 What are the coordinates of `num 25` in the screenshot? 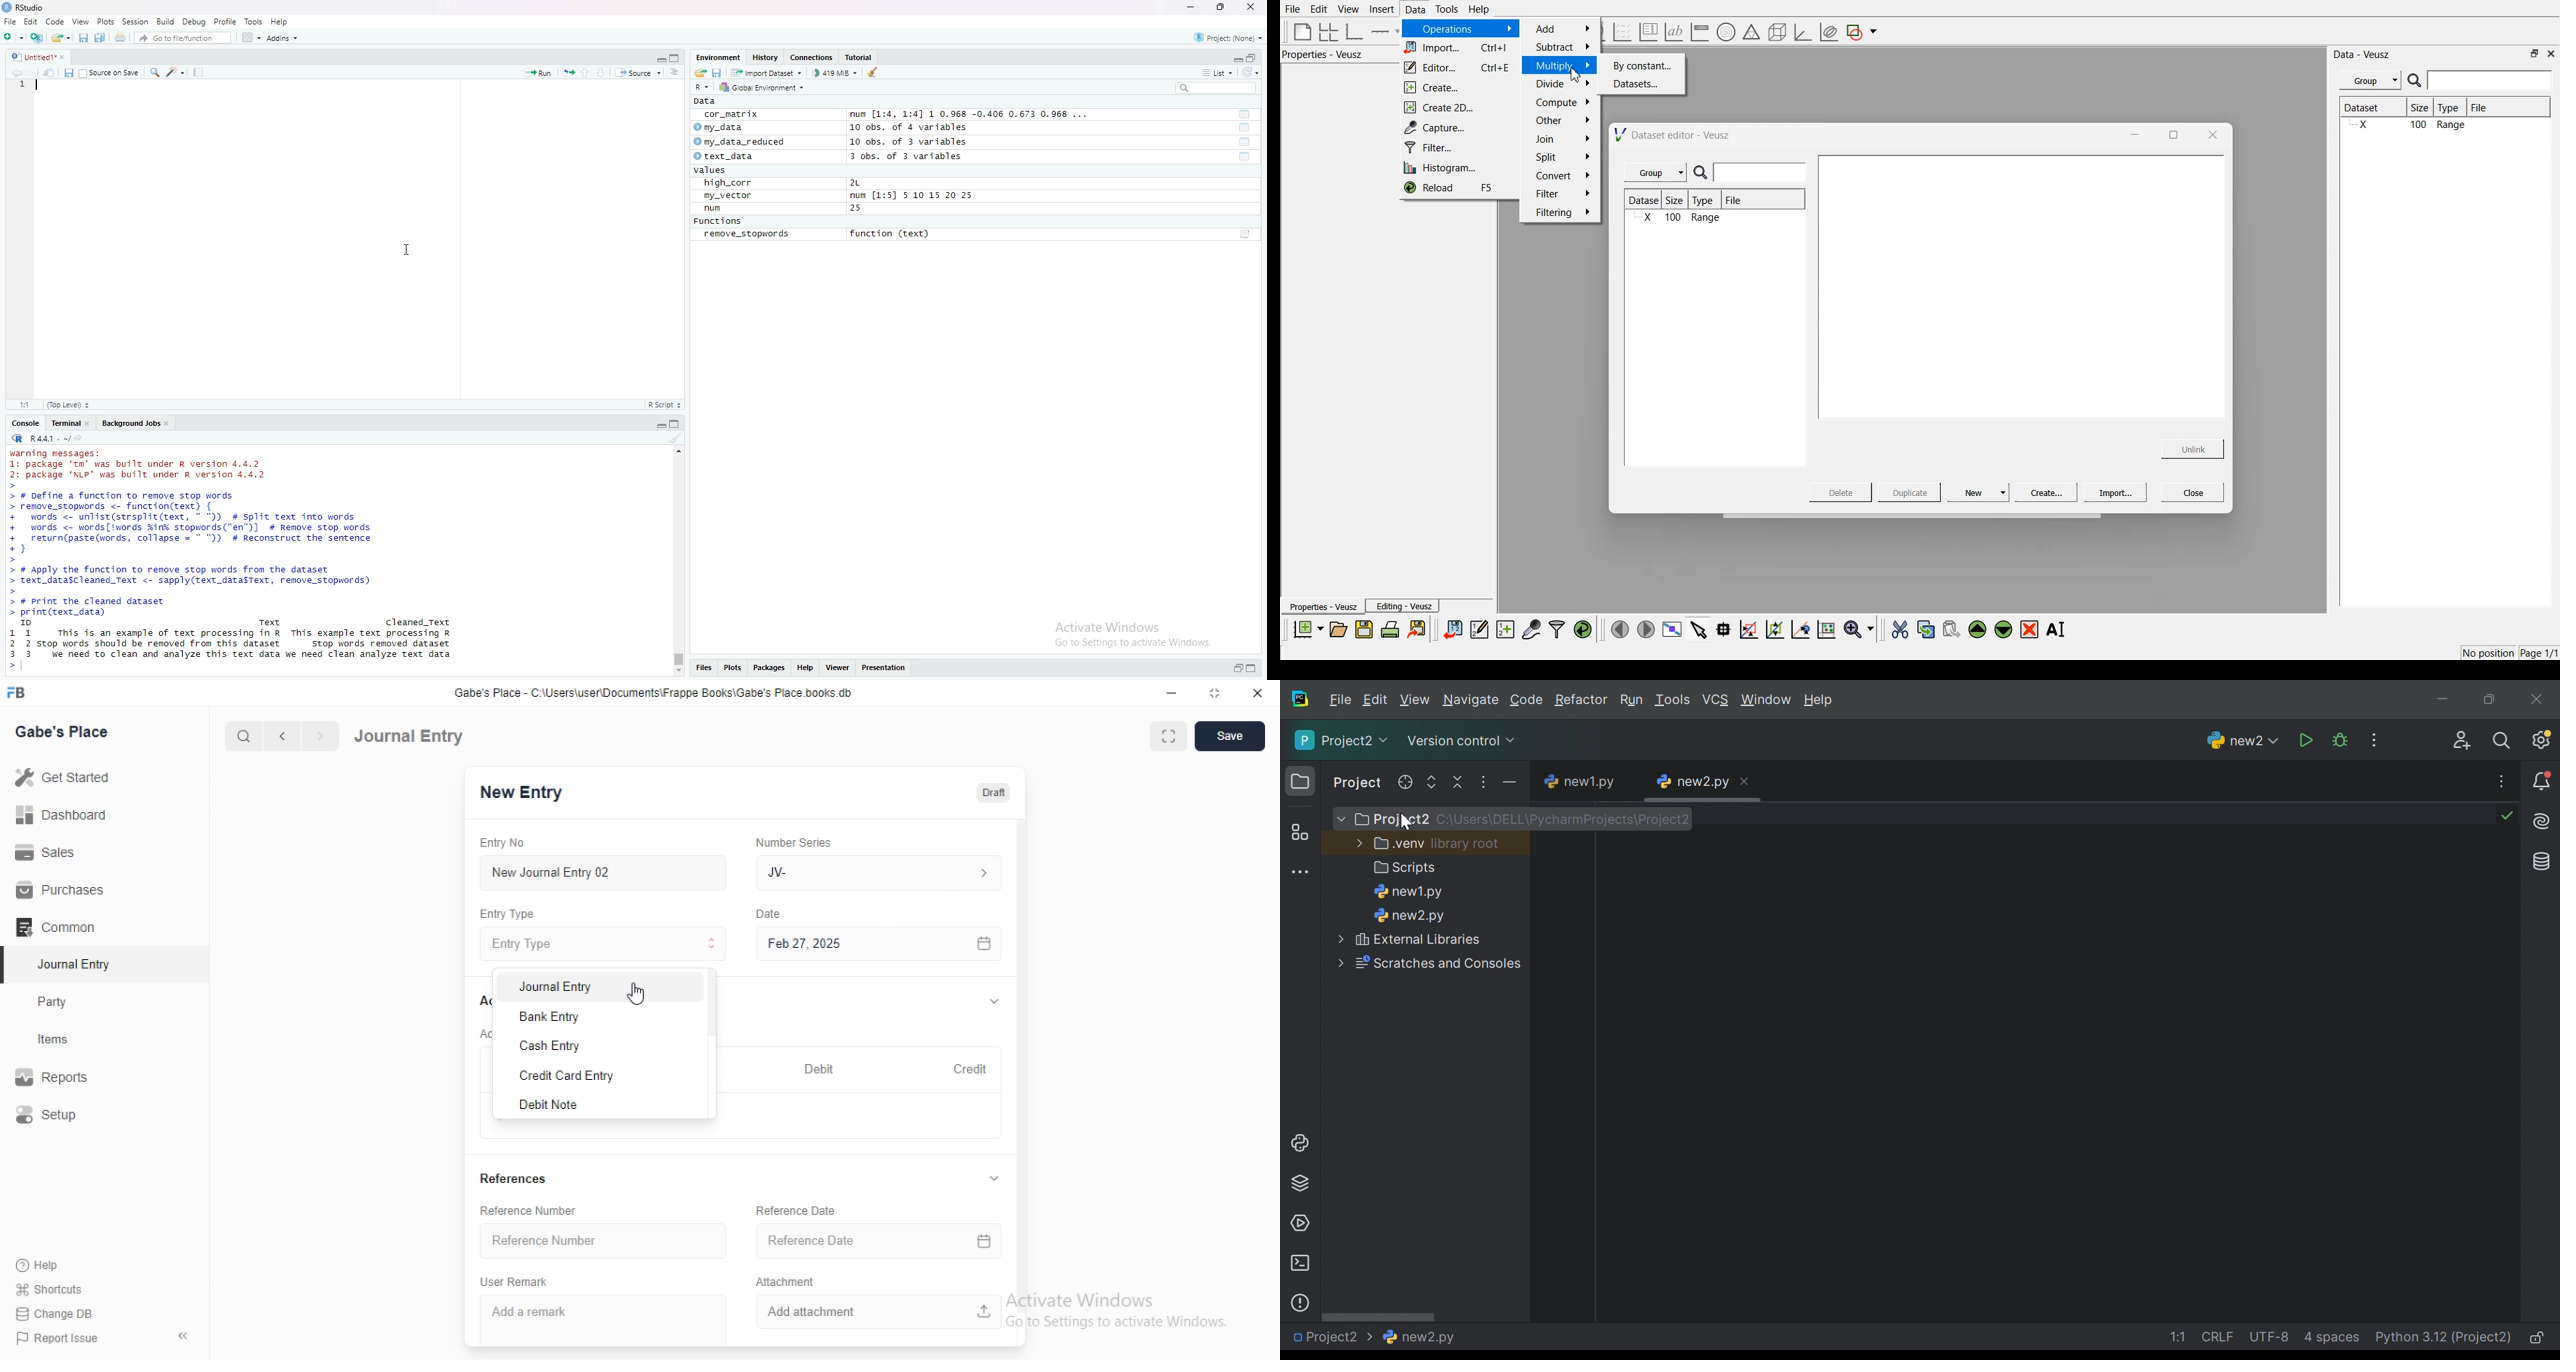 It's located at (784, 209).